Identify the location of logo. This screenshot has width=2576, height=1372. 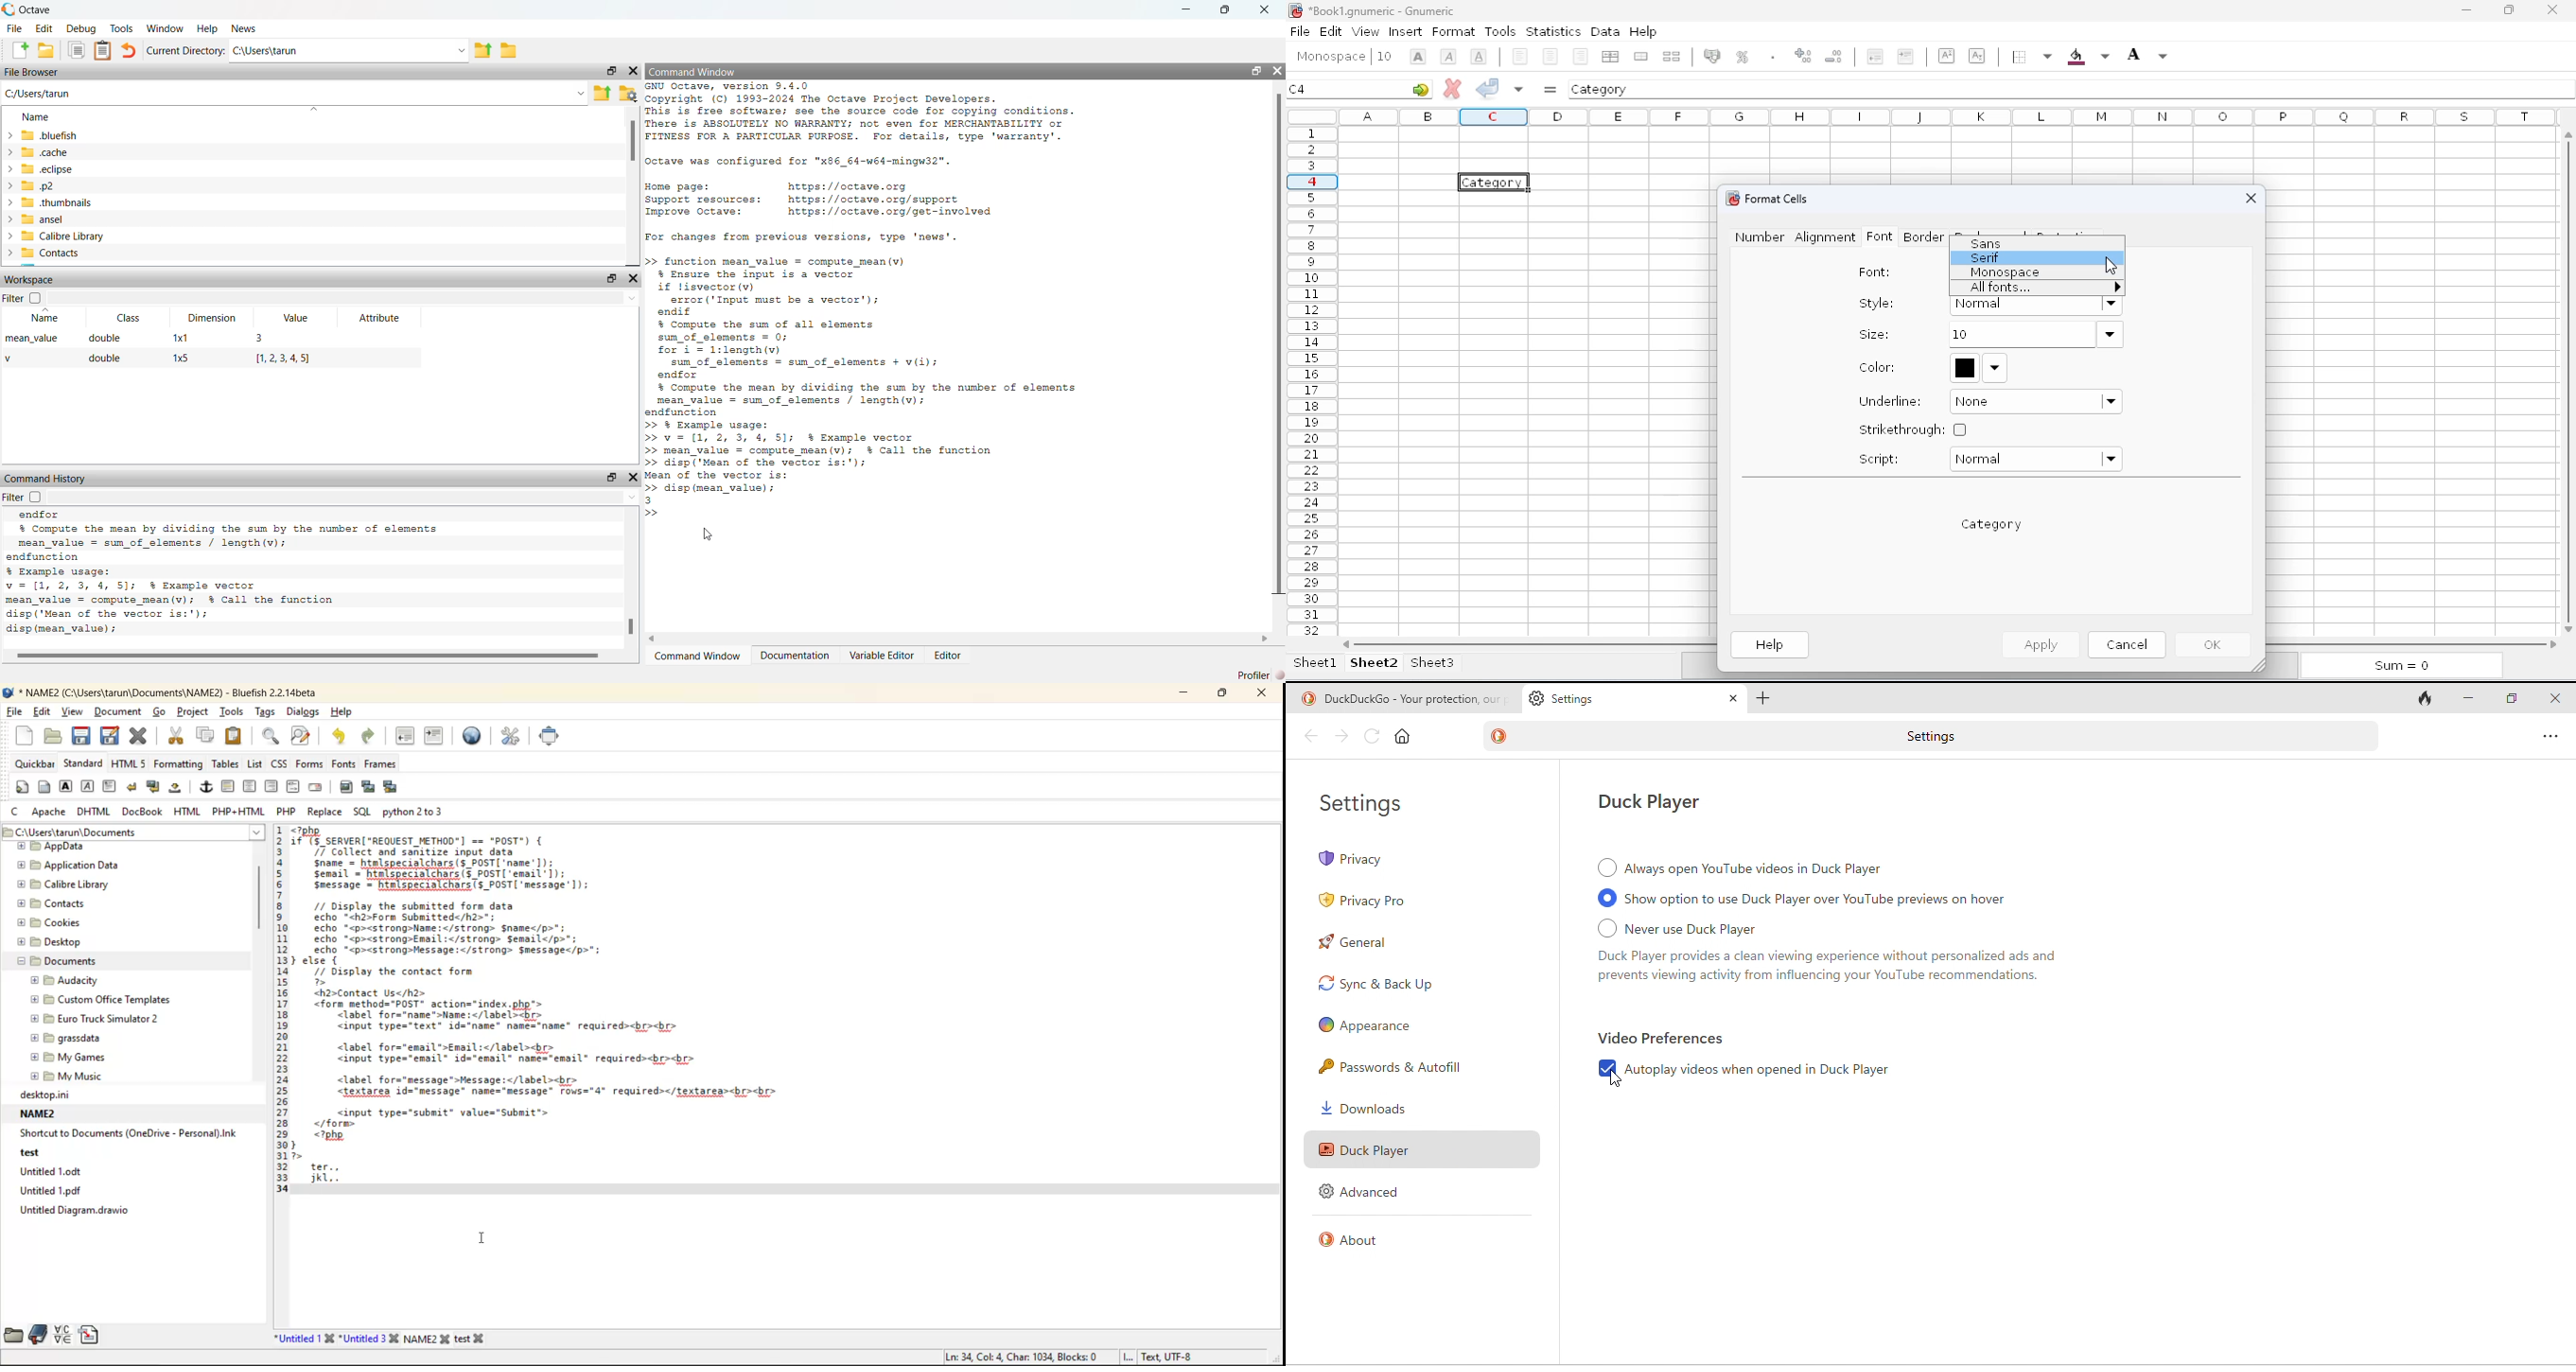
(1295, 10).